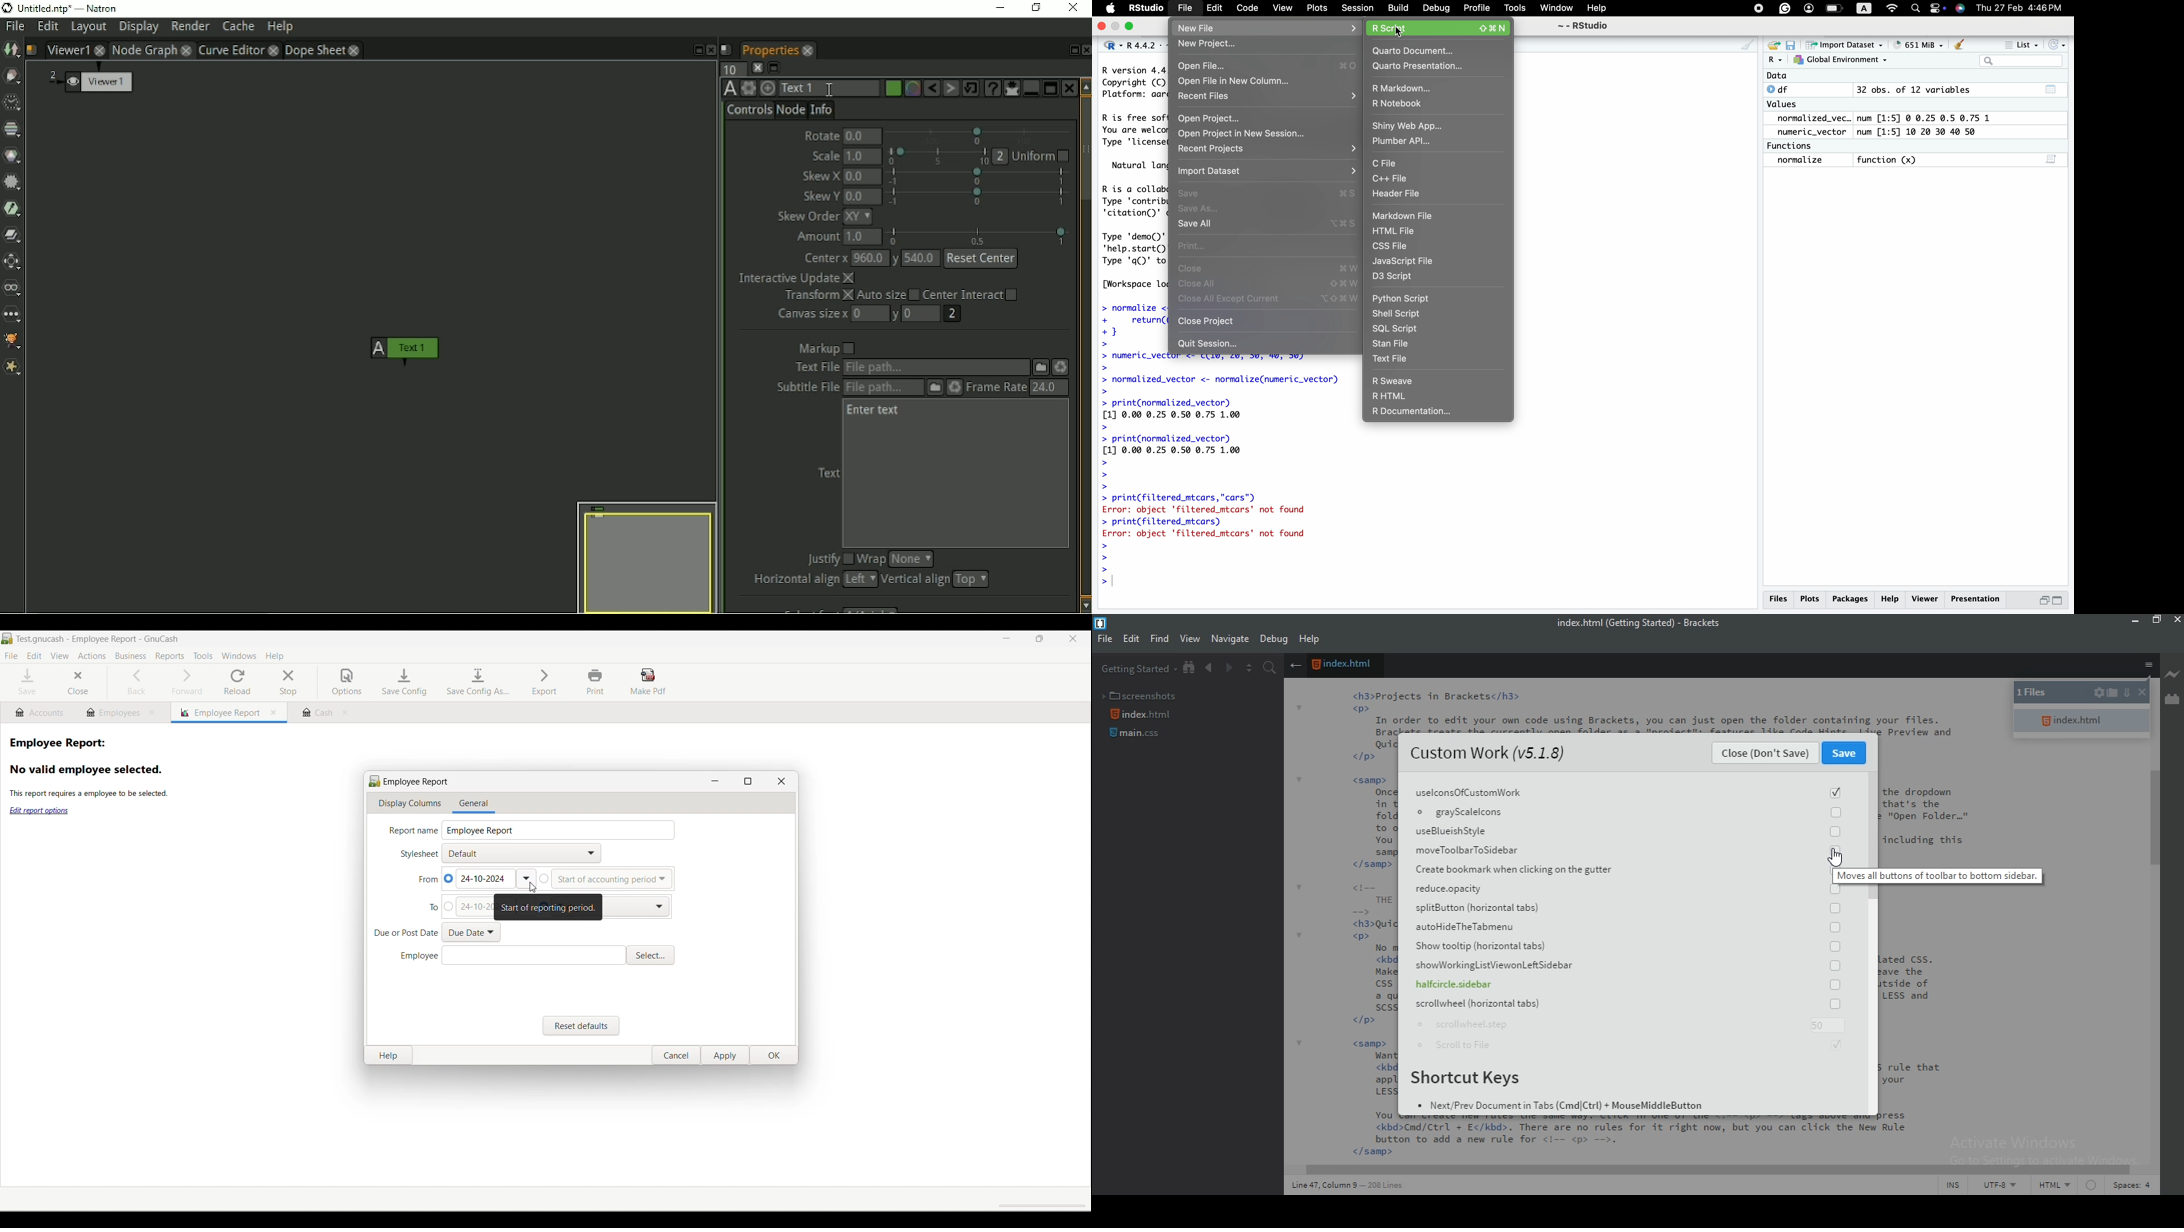 The height and width of the screenshot is (1232, 2184). What do you see at coordinates (1110, 9) in the screenshot?
I see `logo` at bounding box center [1110, 9].